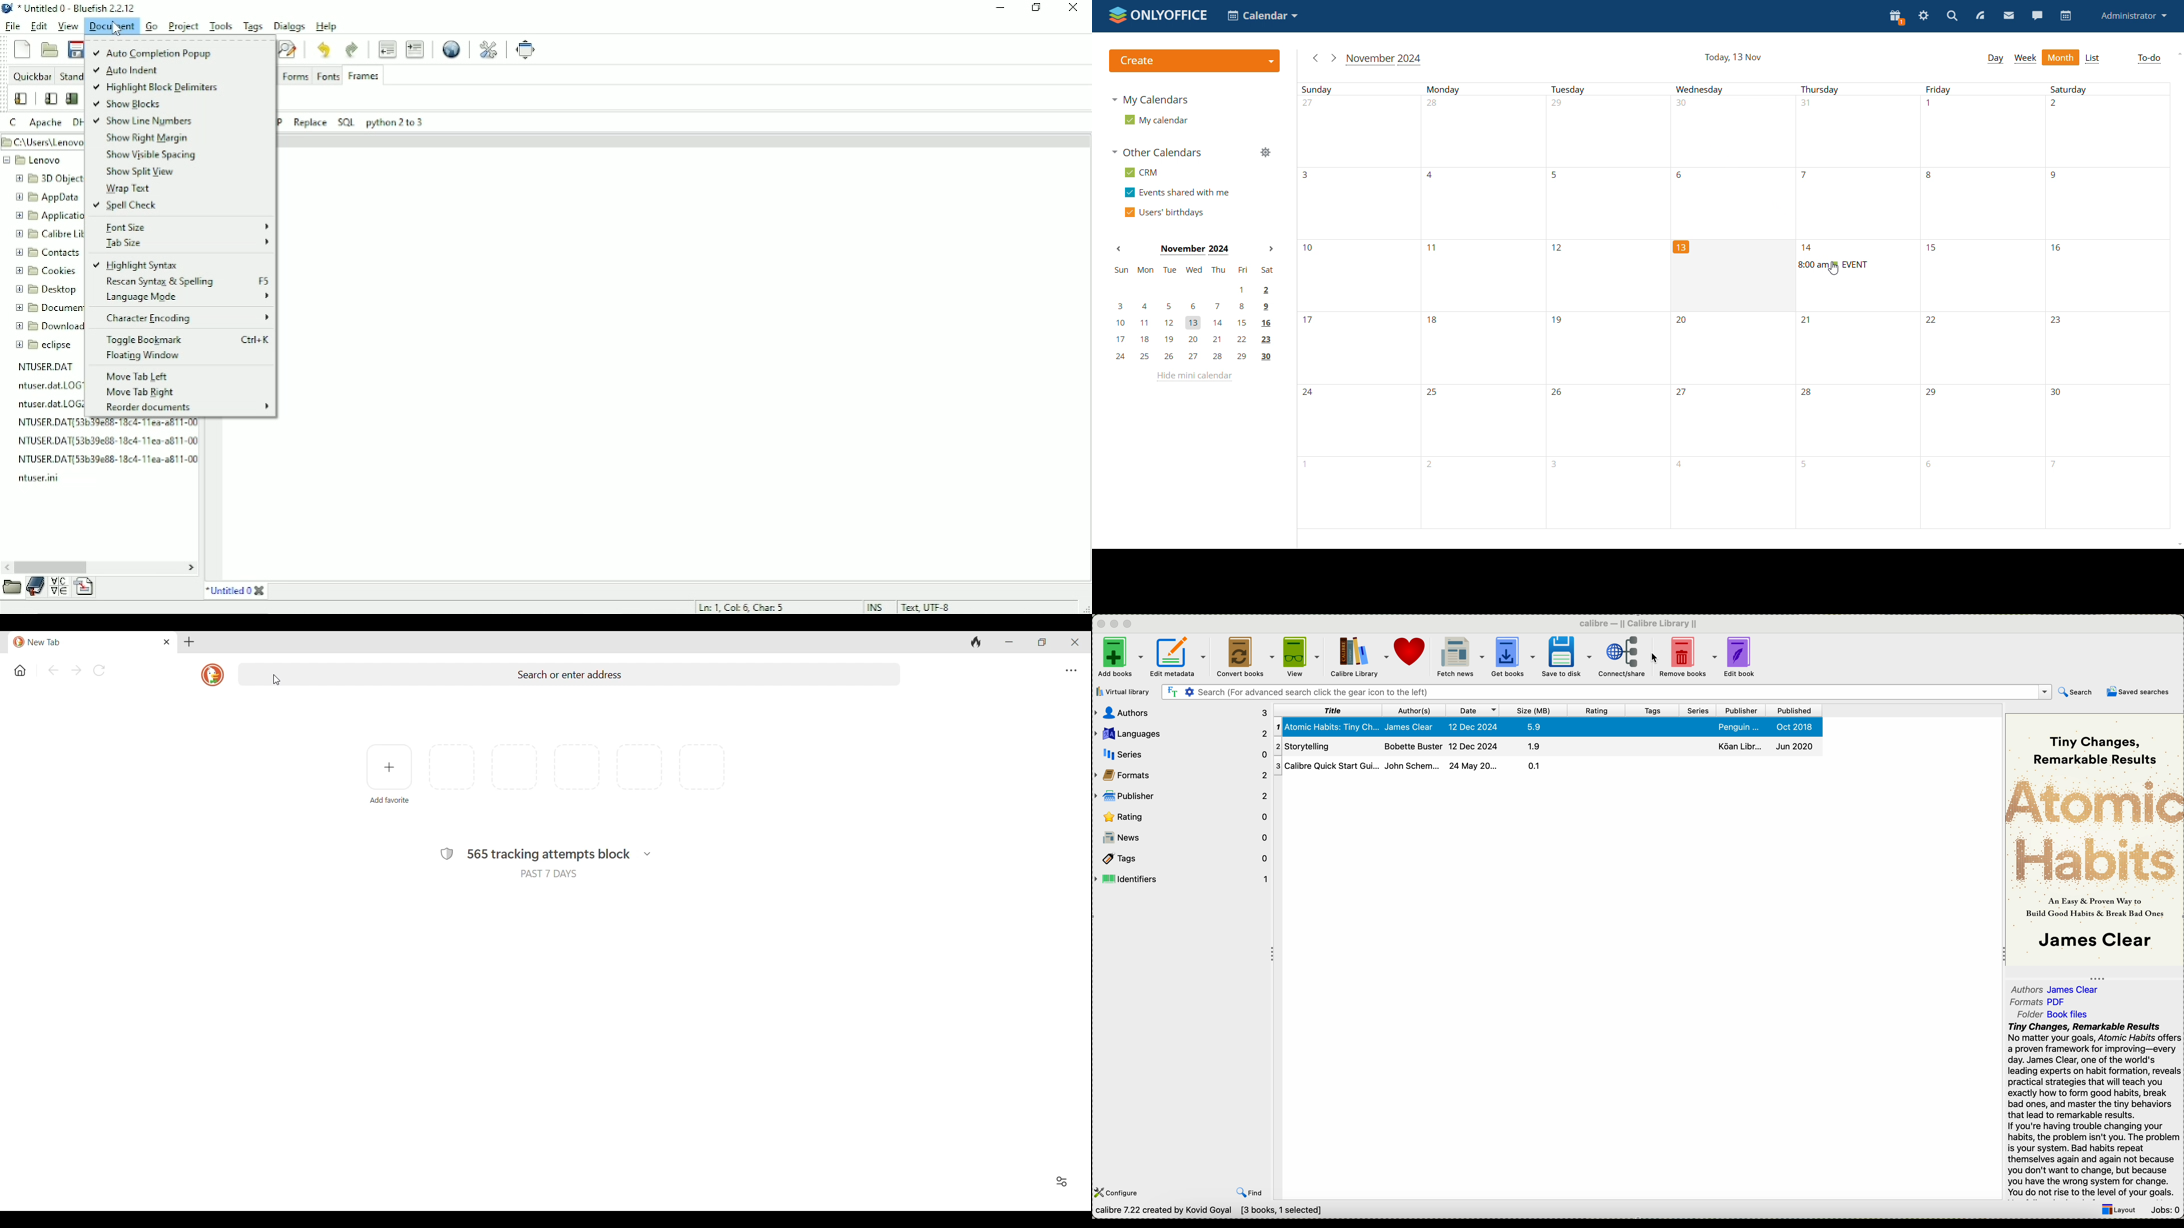 The height and width of the screenshot is (1232, 2184). I want to click on languages, so click(1181, 732).